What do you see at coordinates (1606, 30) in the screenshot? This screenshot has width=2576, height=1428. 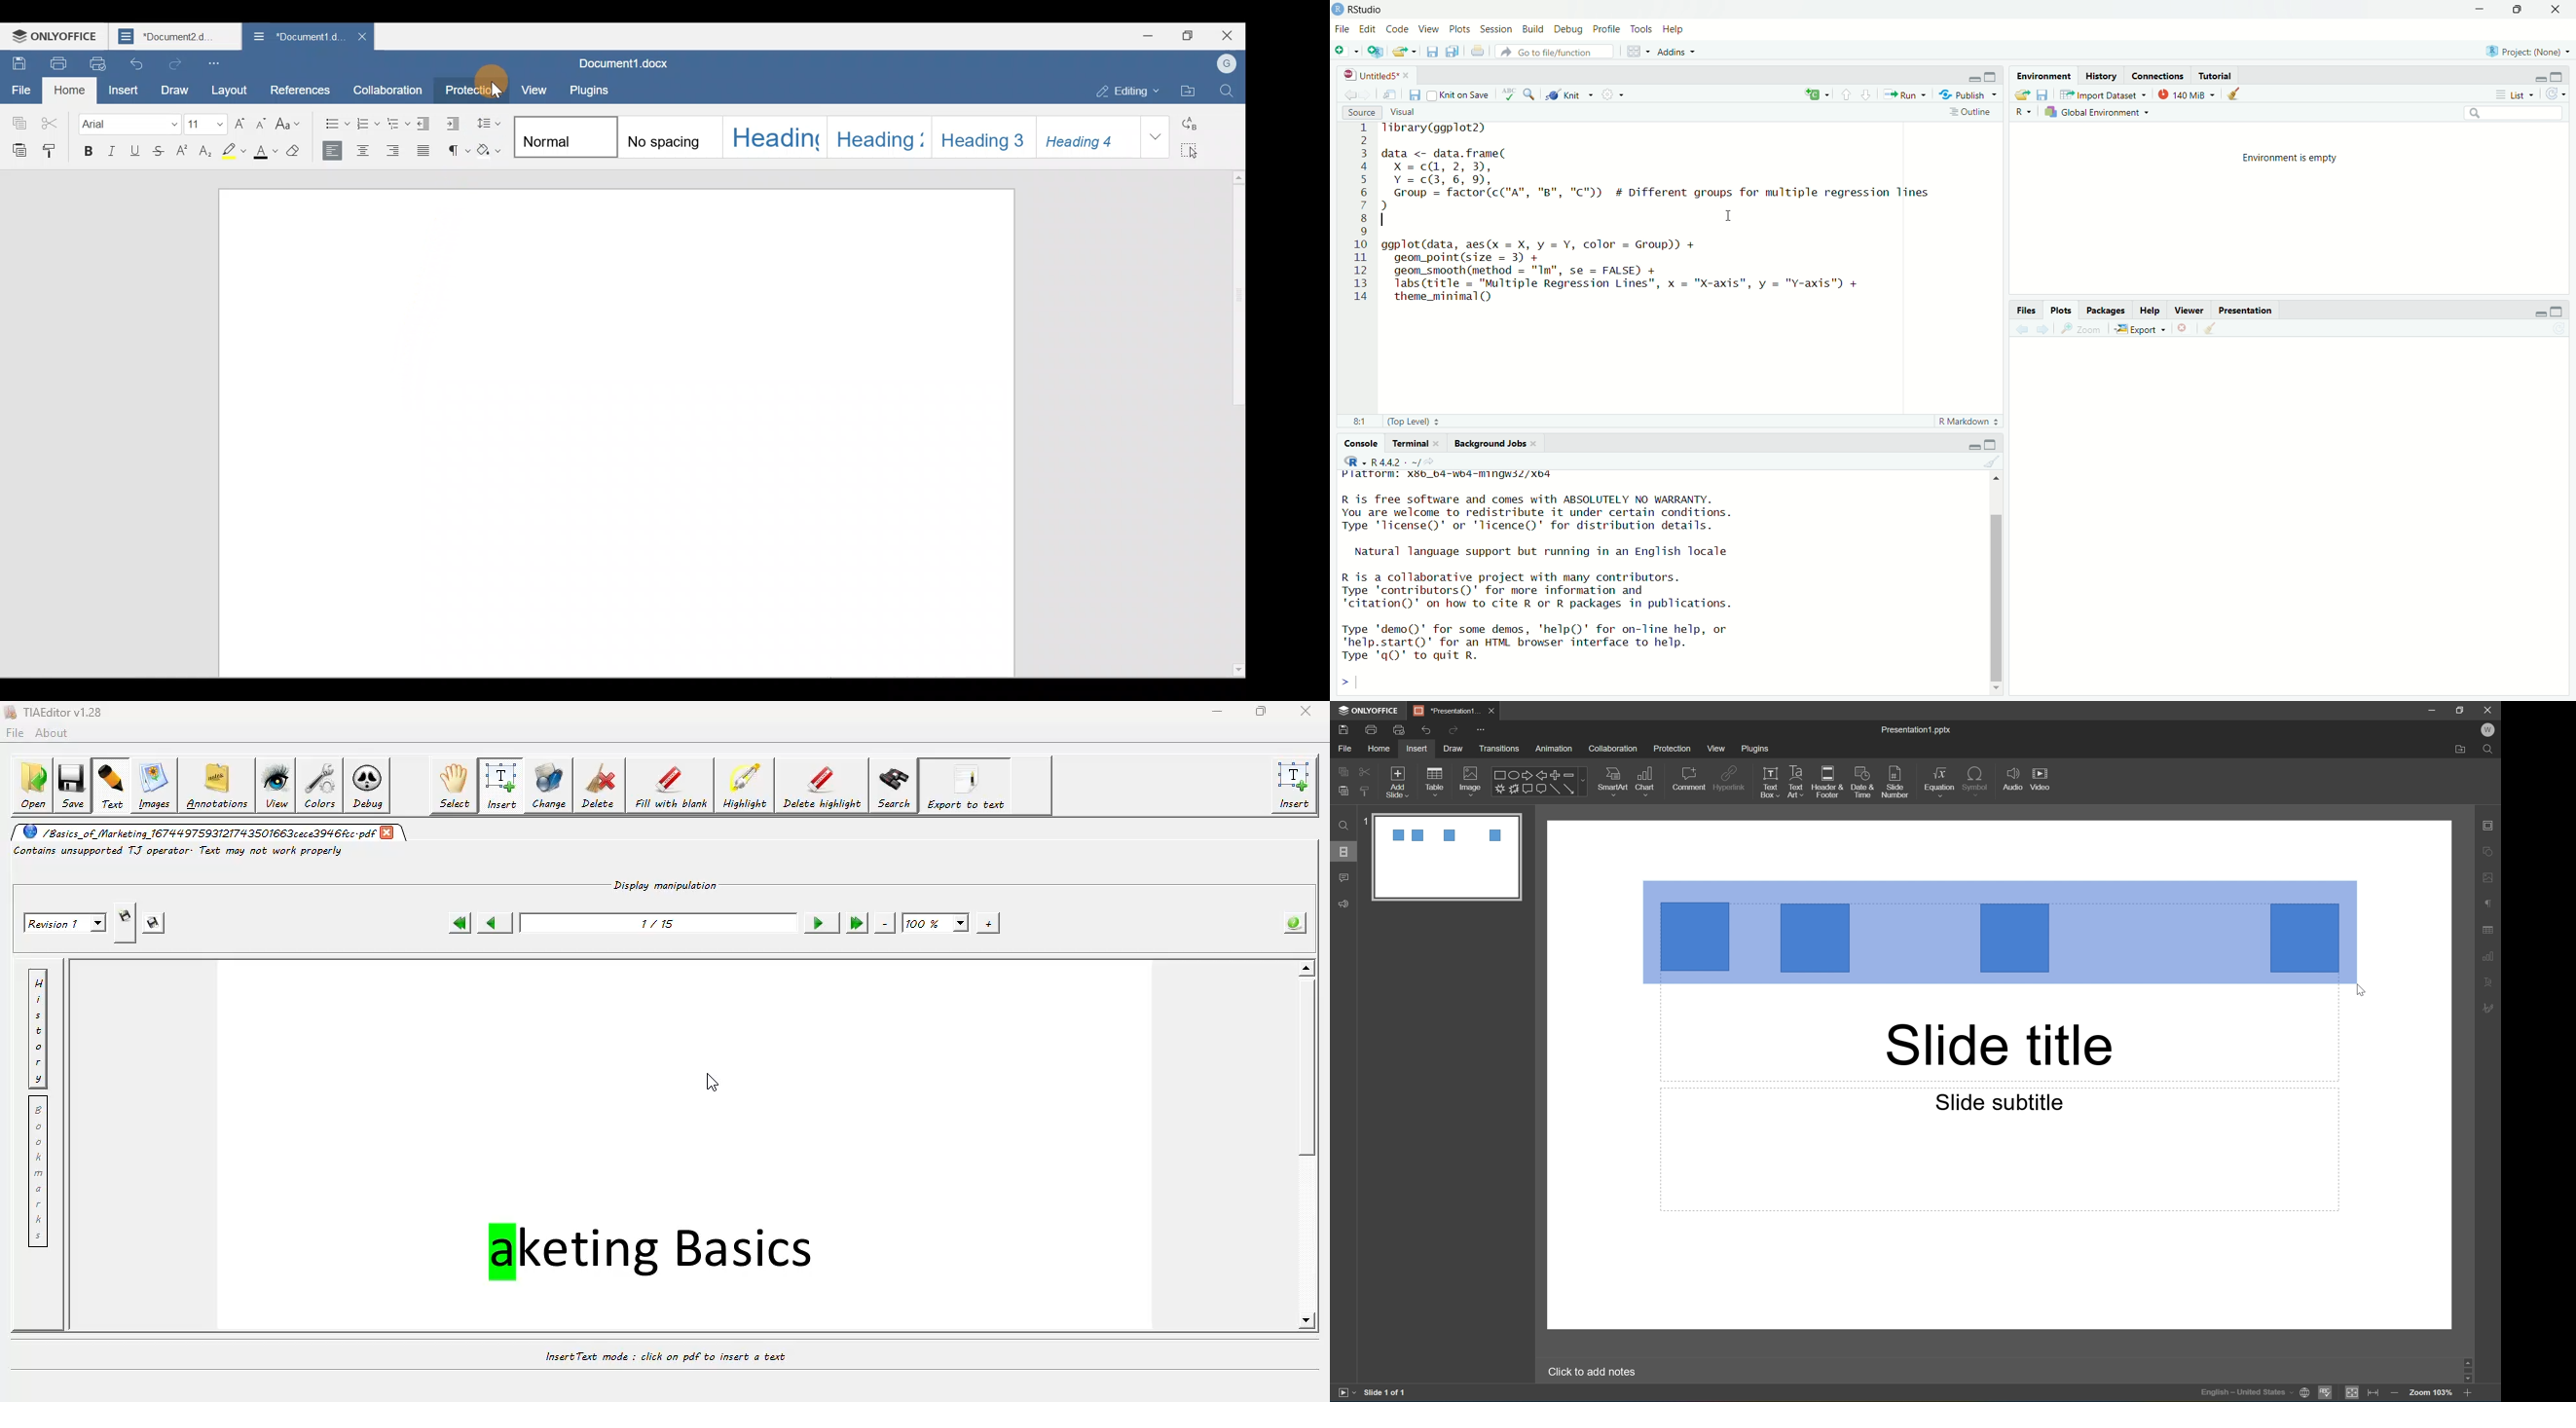 I see `Profile` at bounding box center [1606, 30].